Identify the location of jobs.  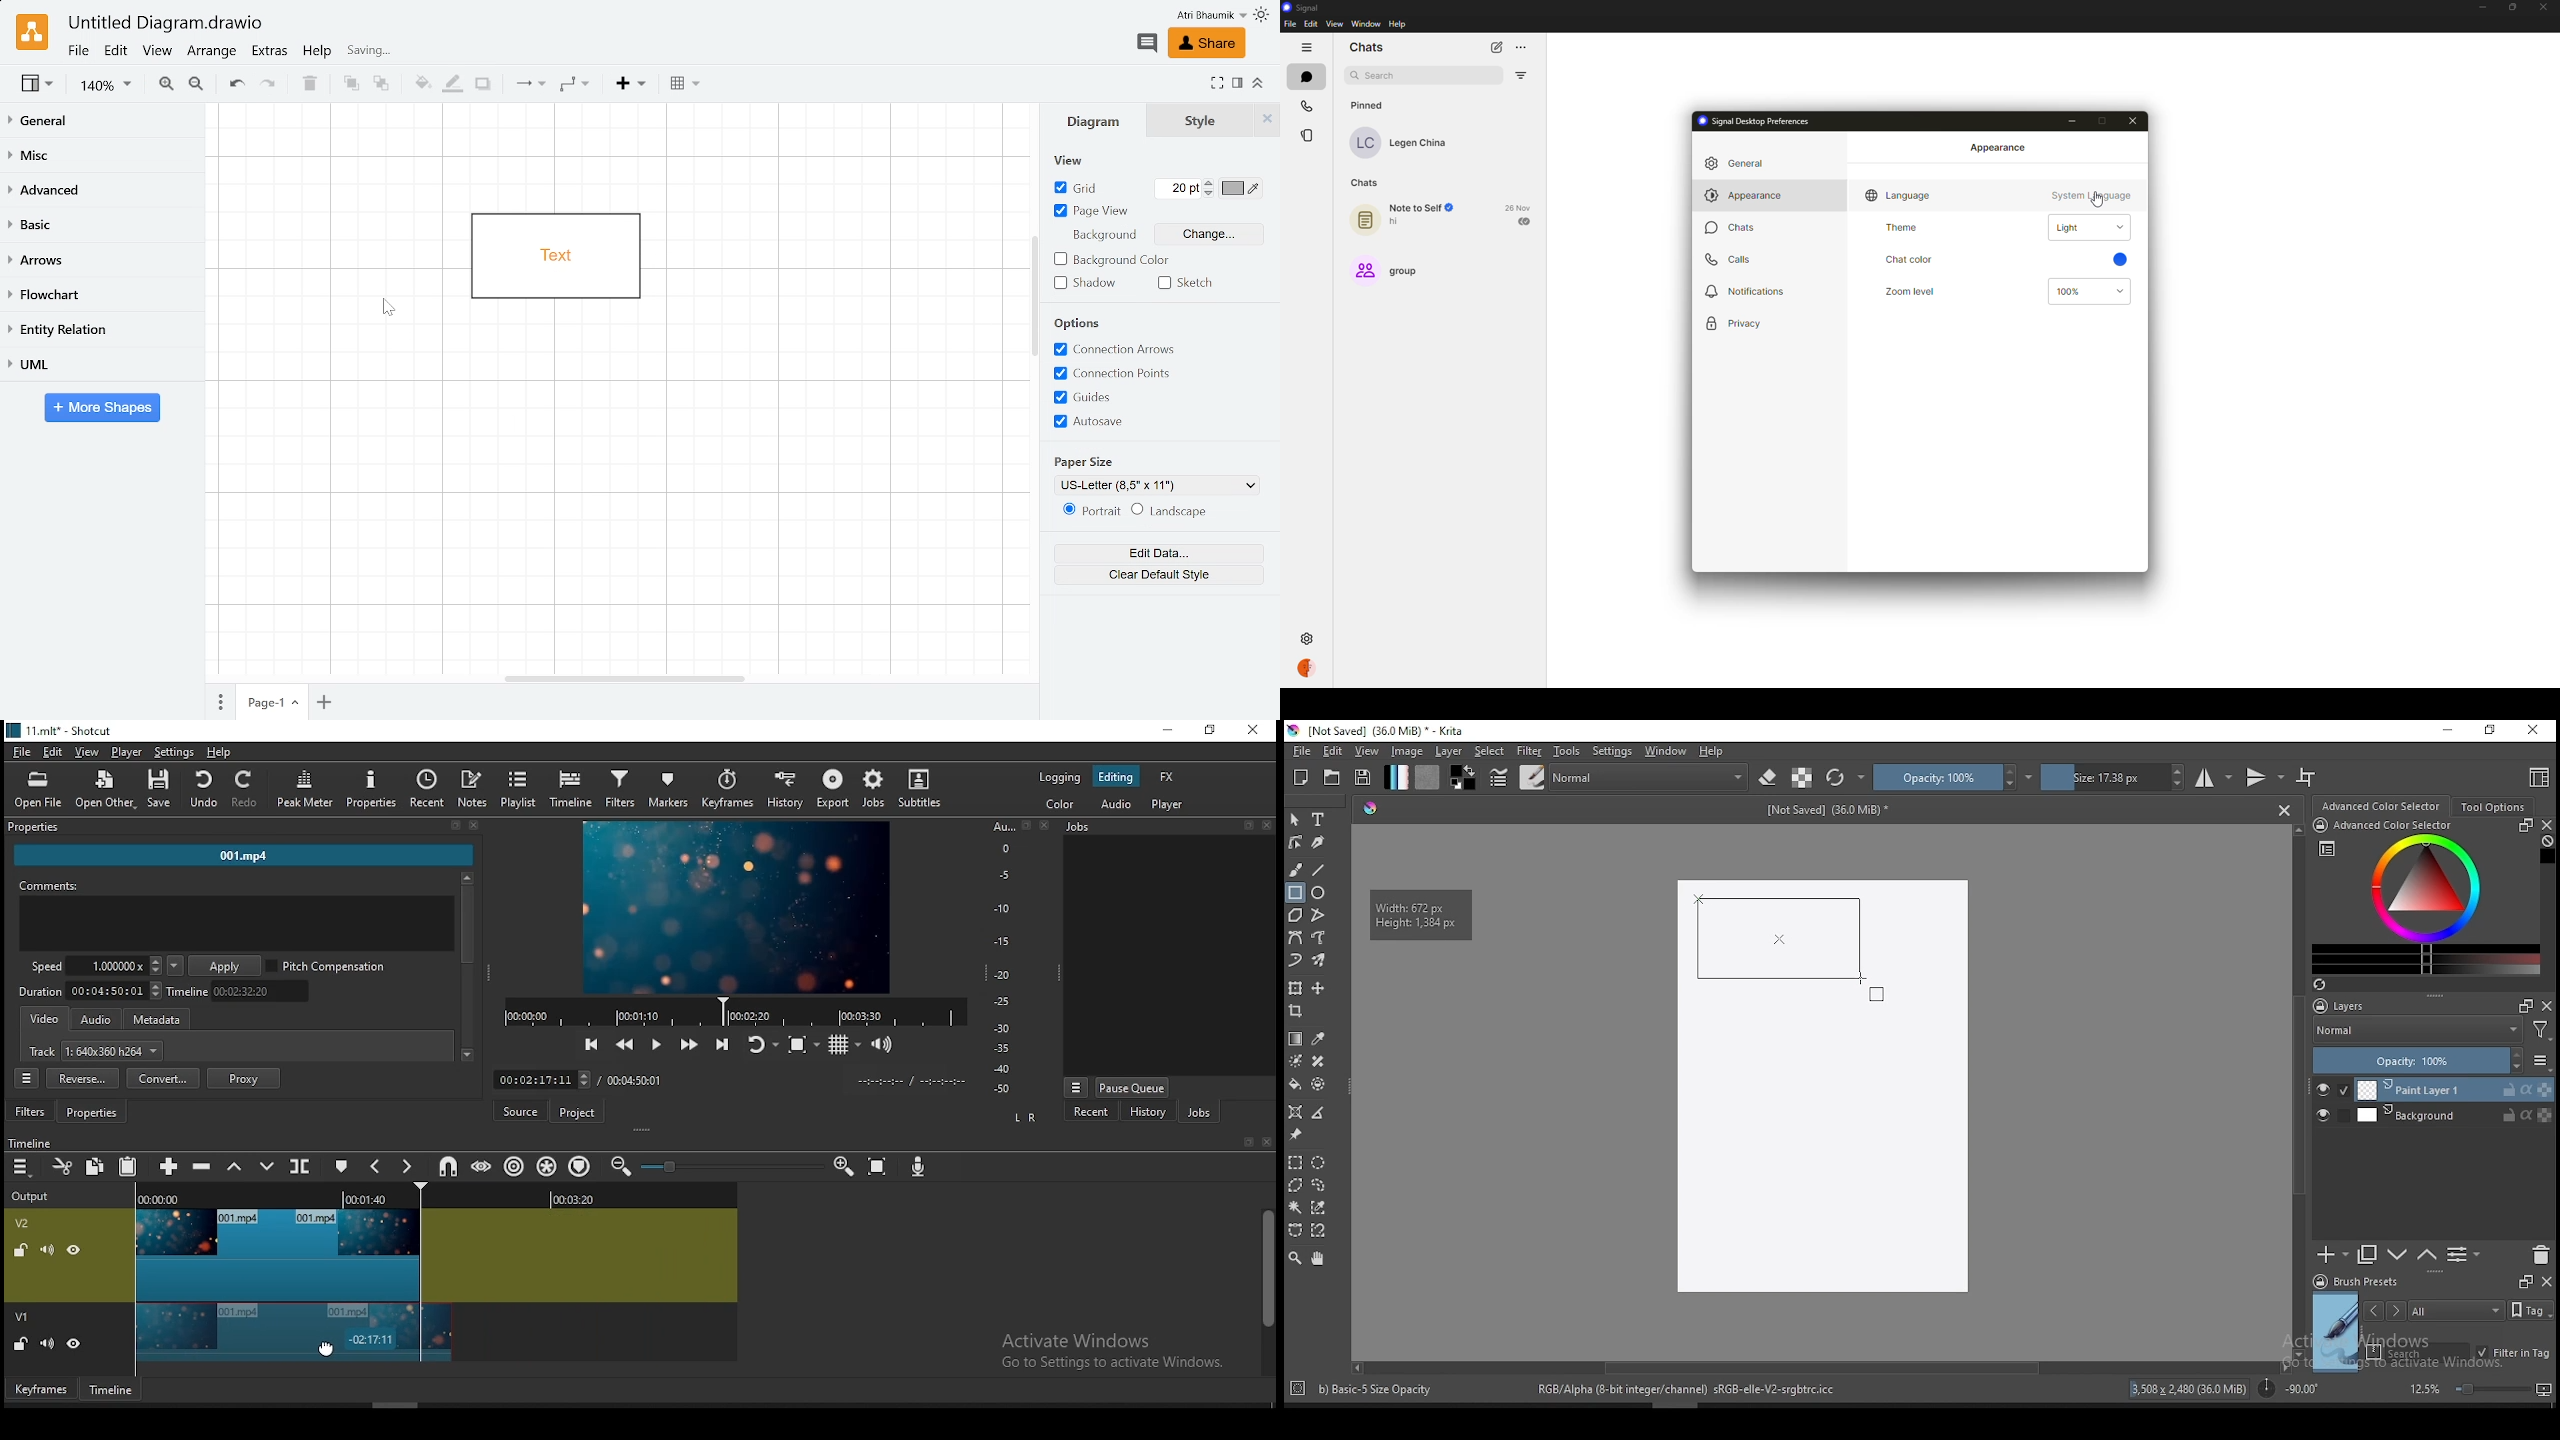
(1199, 1112).